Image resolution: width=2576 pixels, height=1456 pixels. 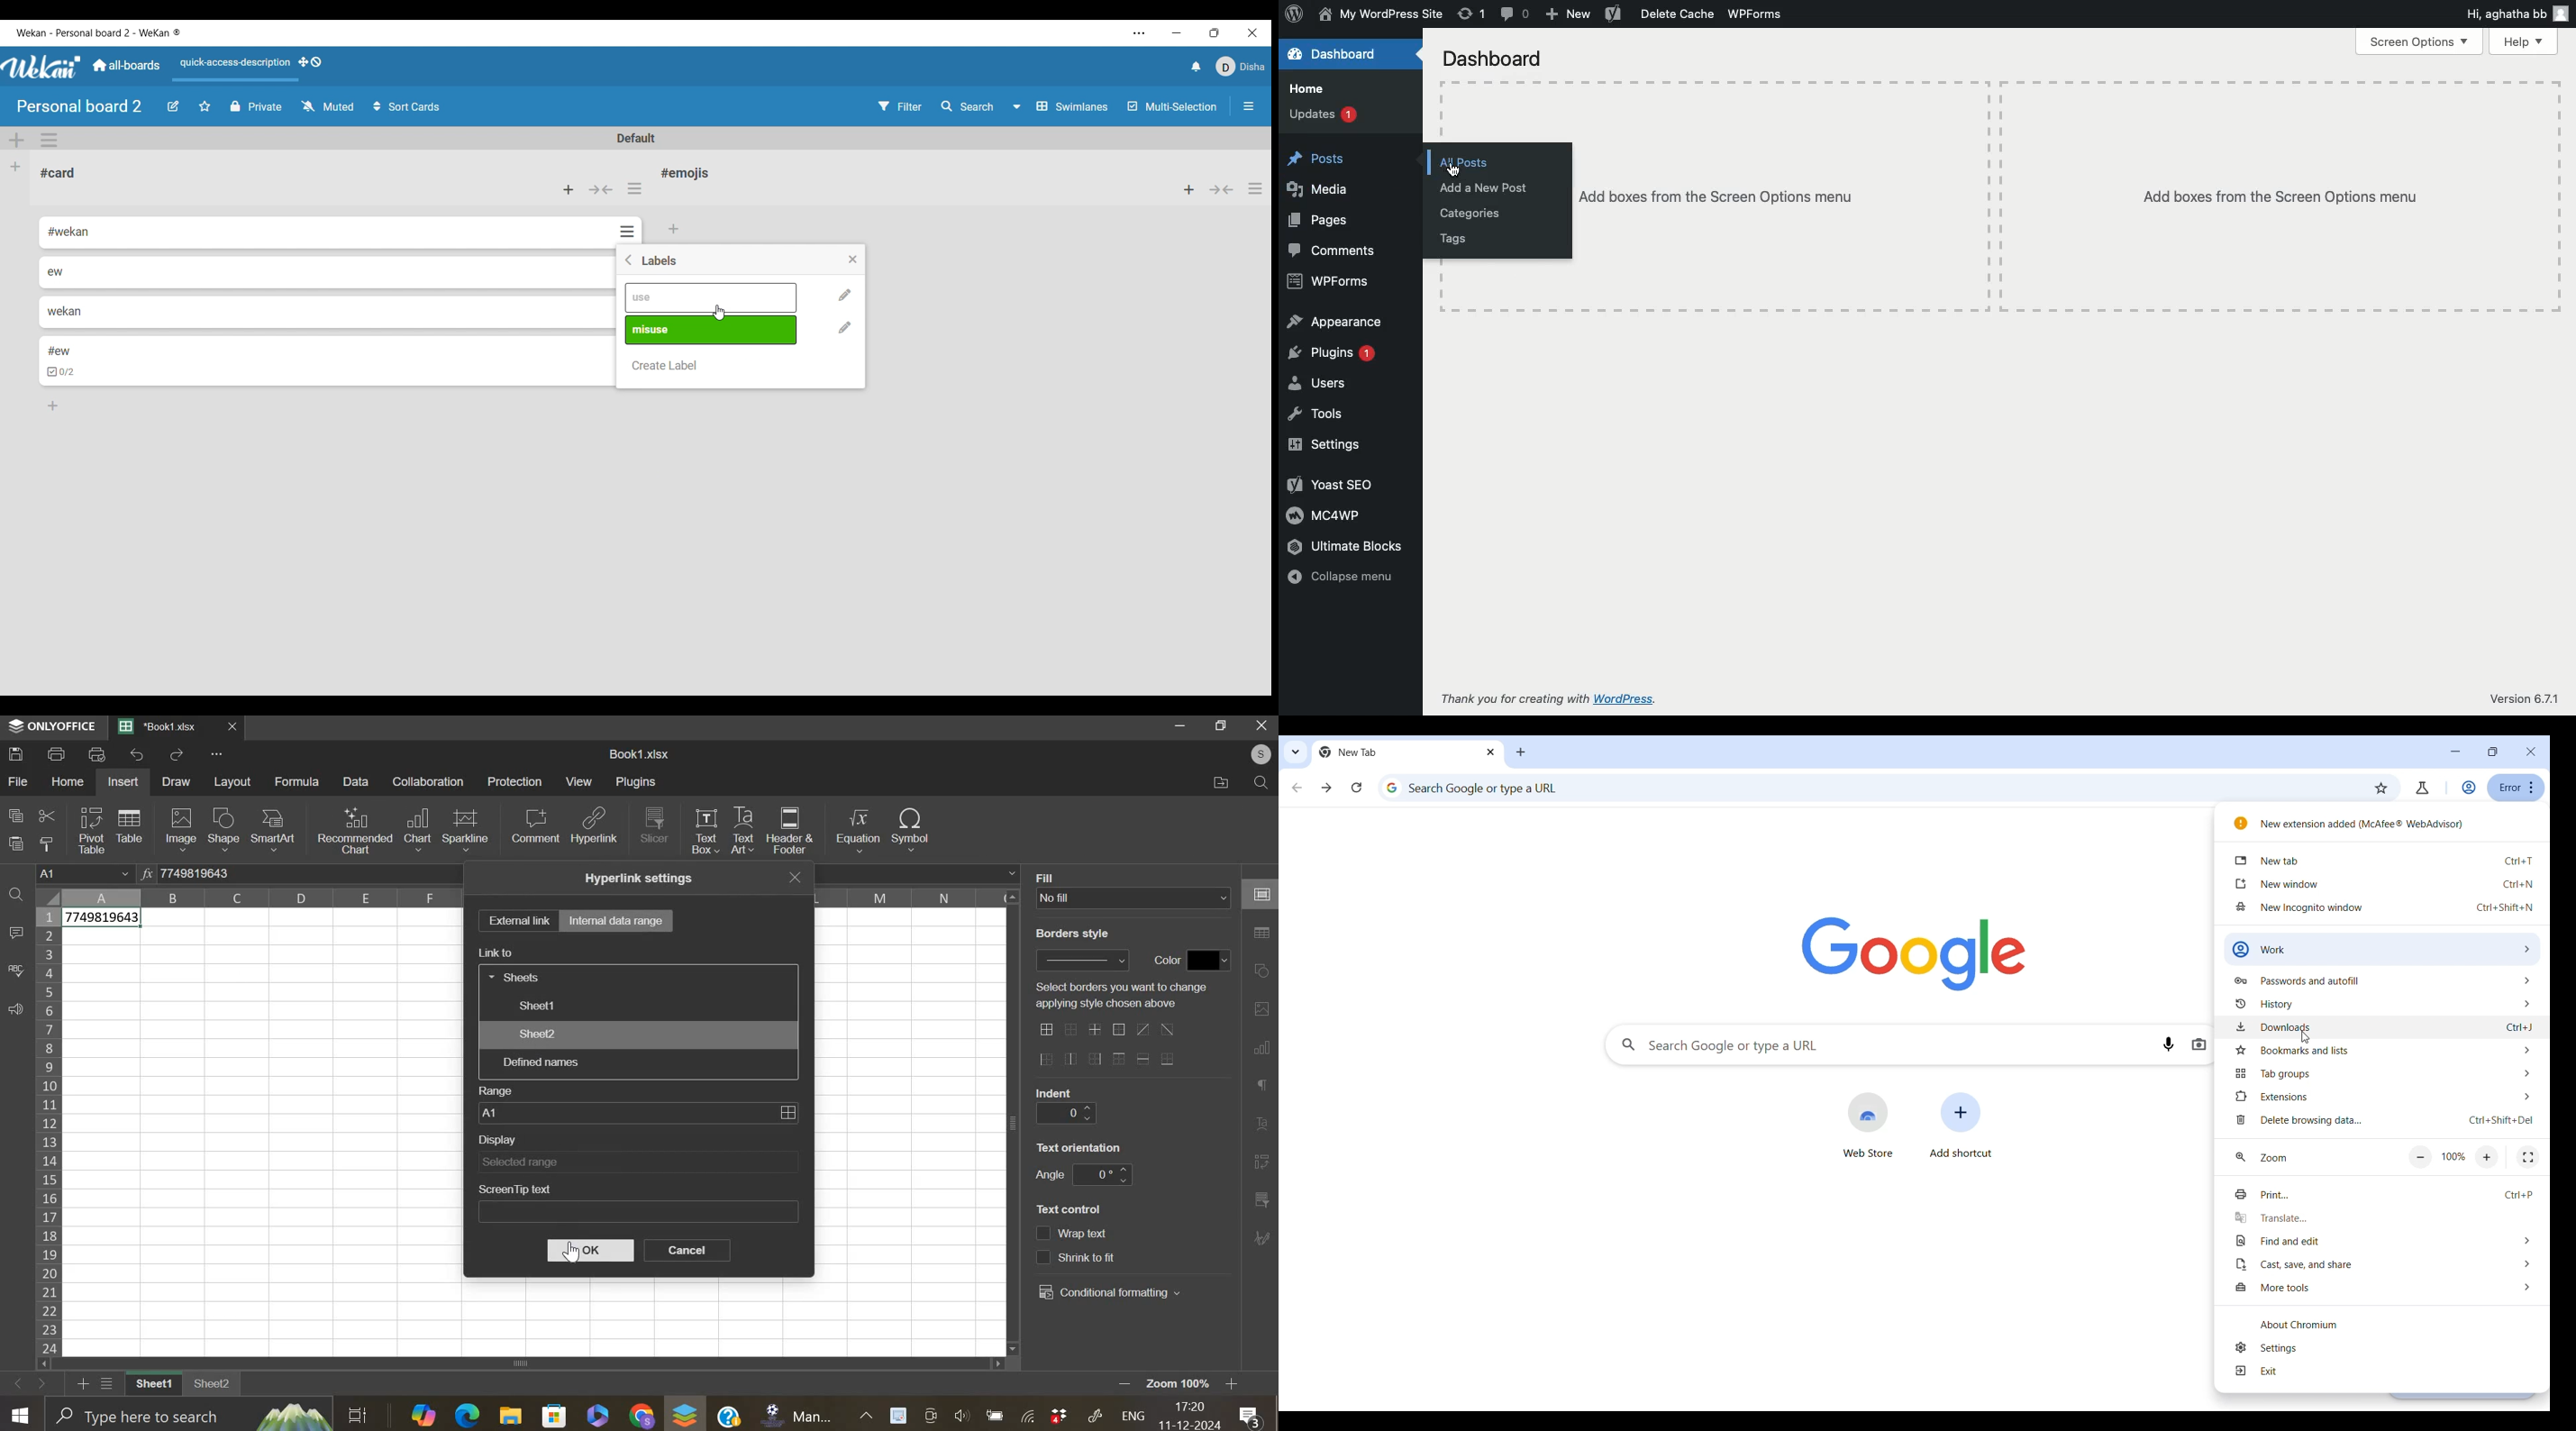 What do you see at coordinates (1259, 782) in the screenshot?
I see `find` at bounding box center [1259, 782].